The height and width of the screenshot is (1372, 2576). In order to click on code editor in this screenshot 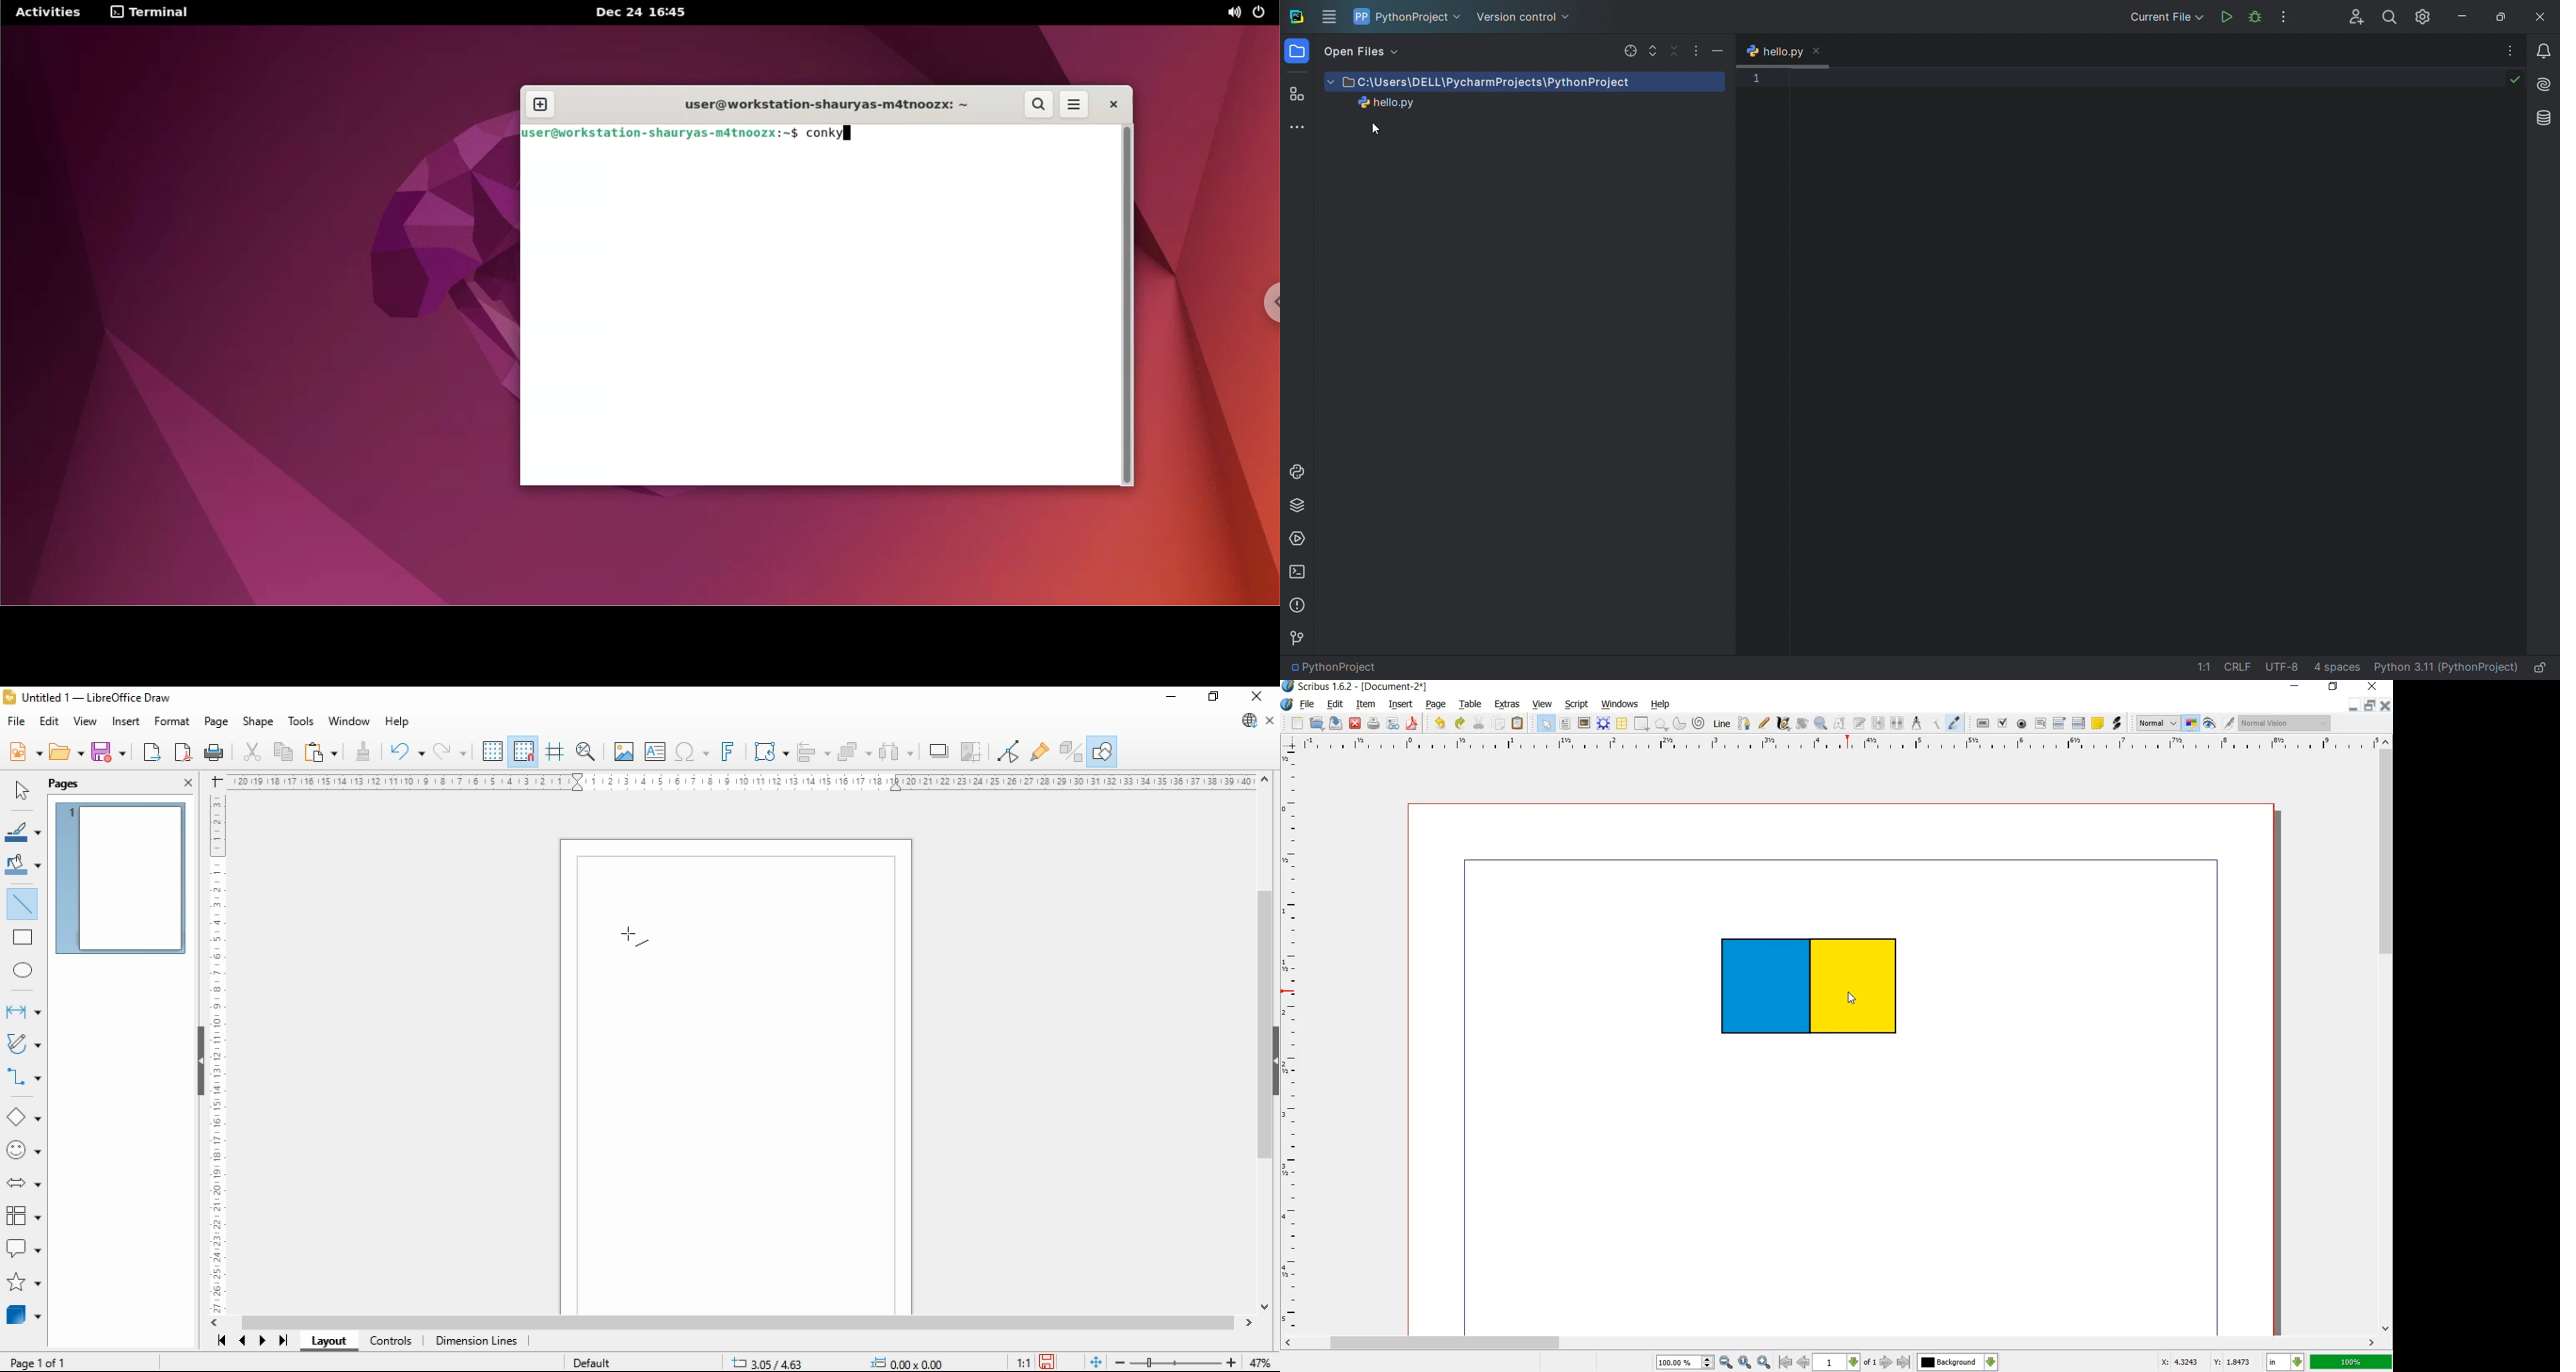, I will do `click(2149, 359)`.